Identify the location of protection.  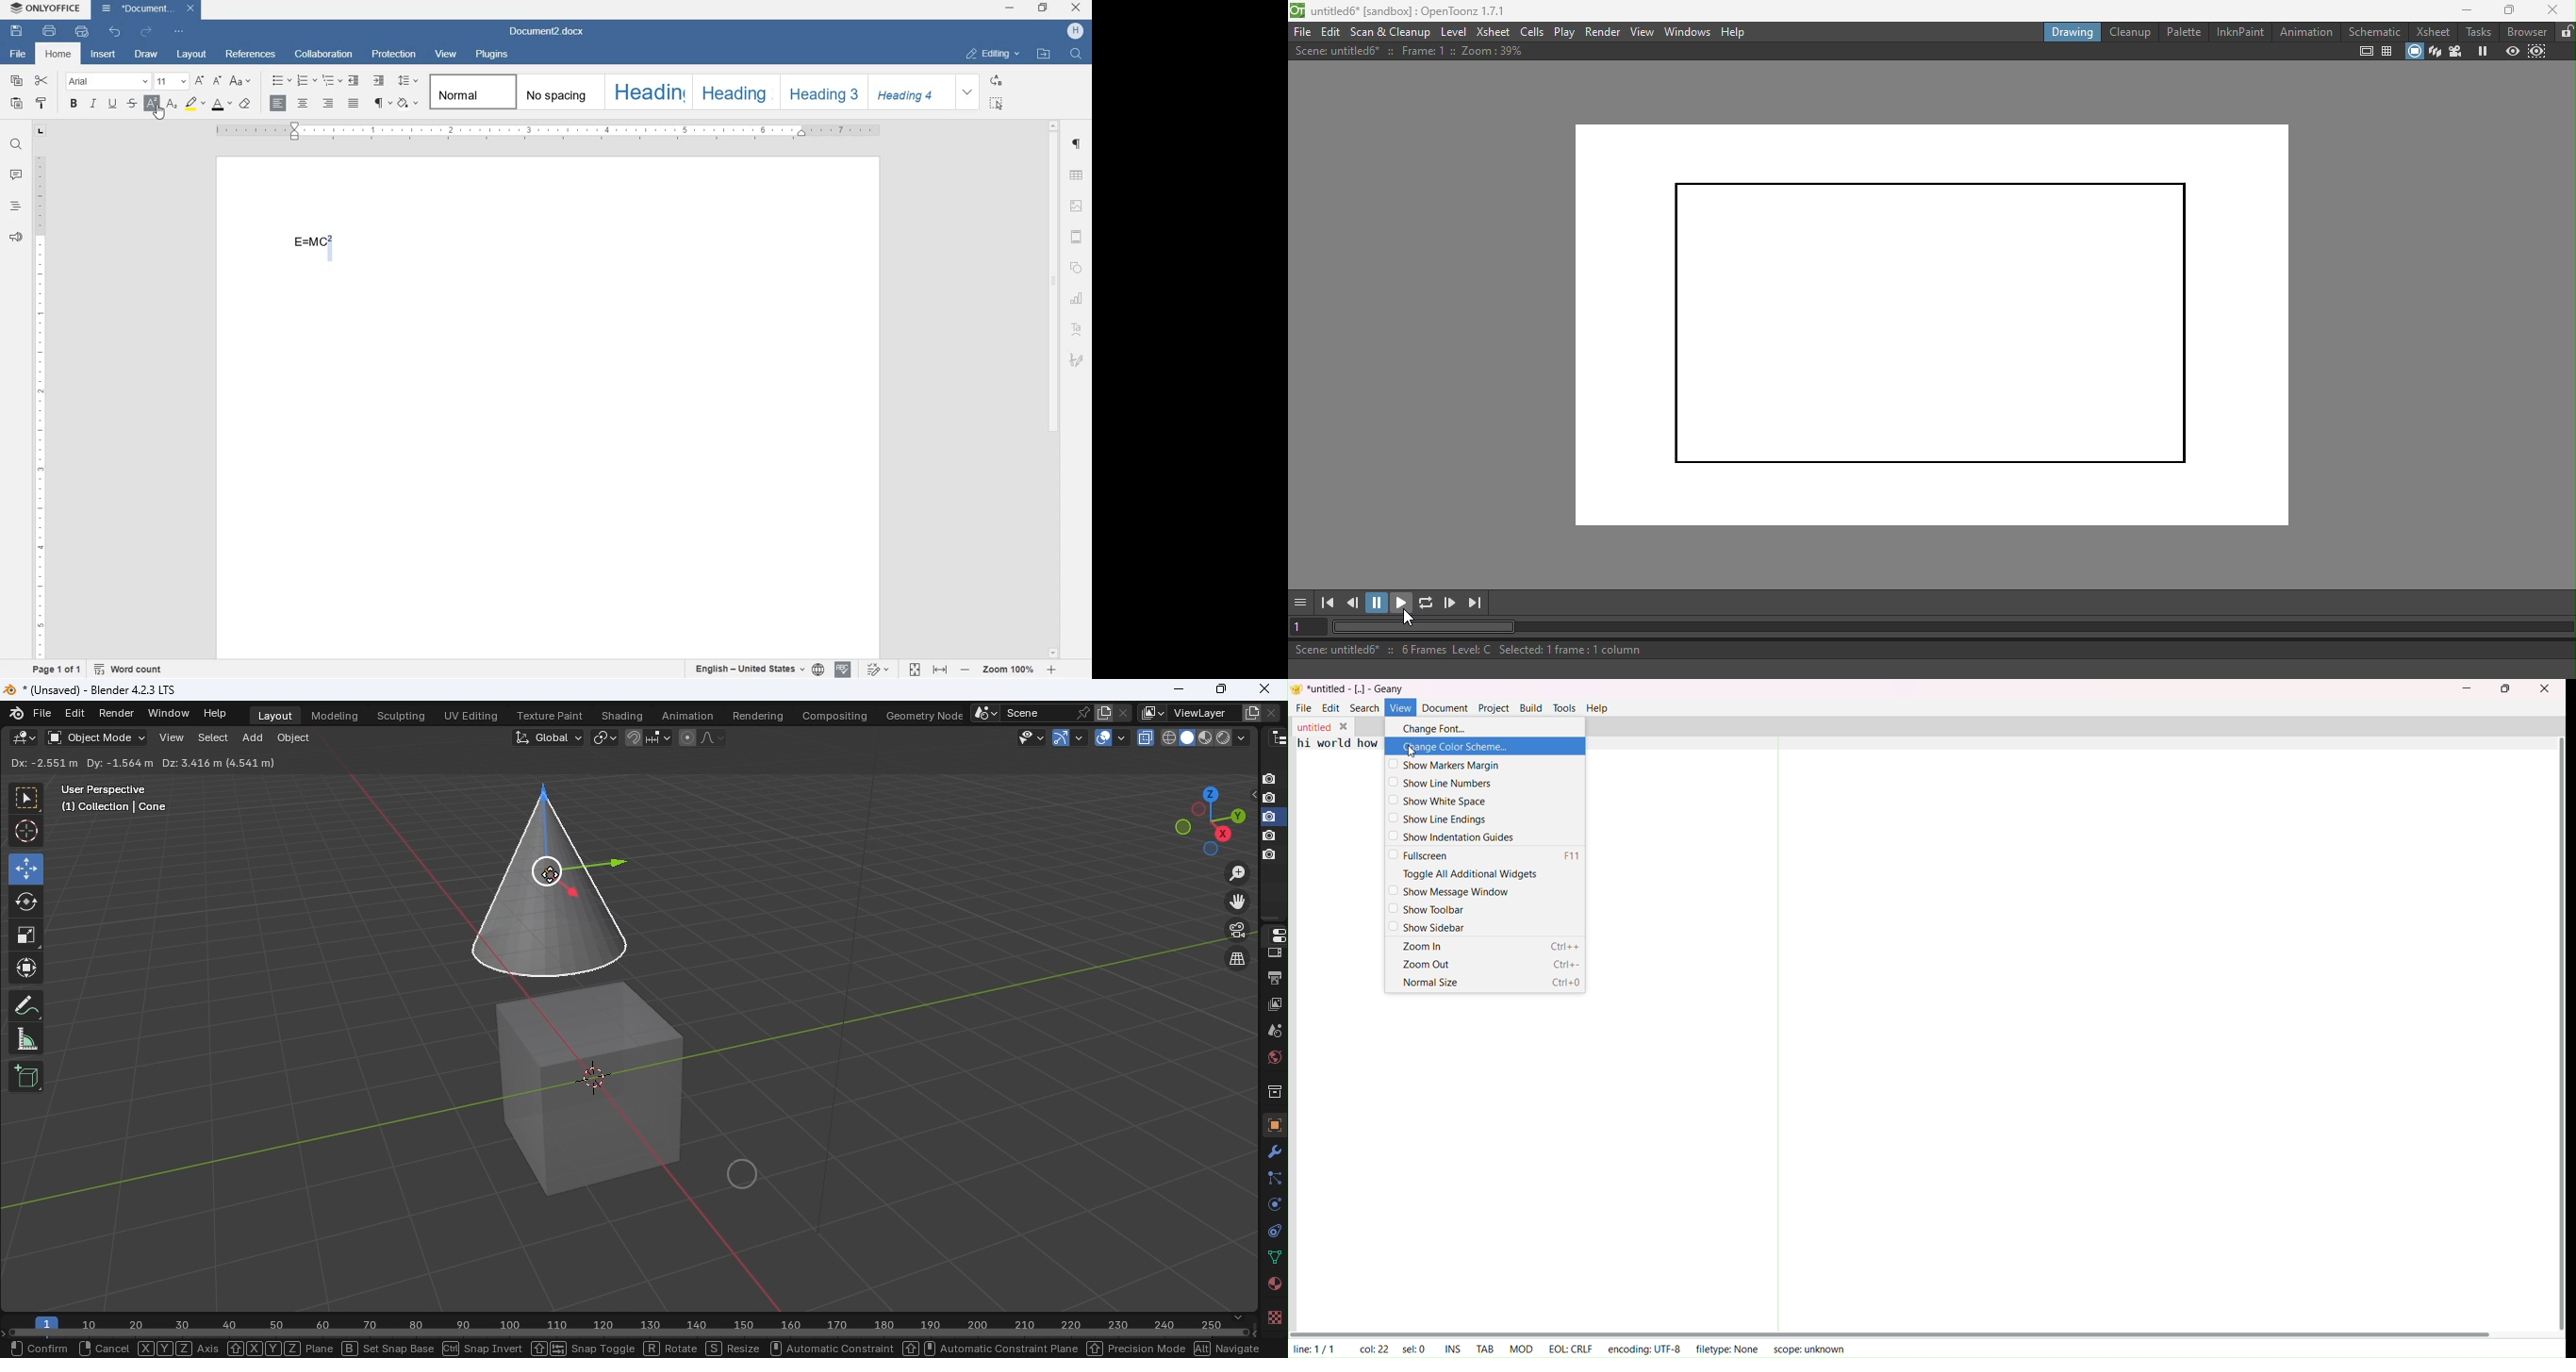
(397, 55).